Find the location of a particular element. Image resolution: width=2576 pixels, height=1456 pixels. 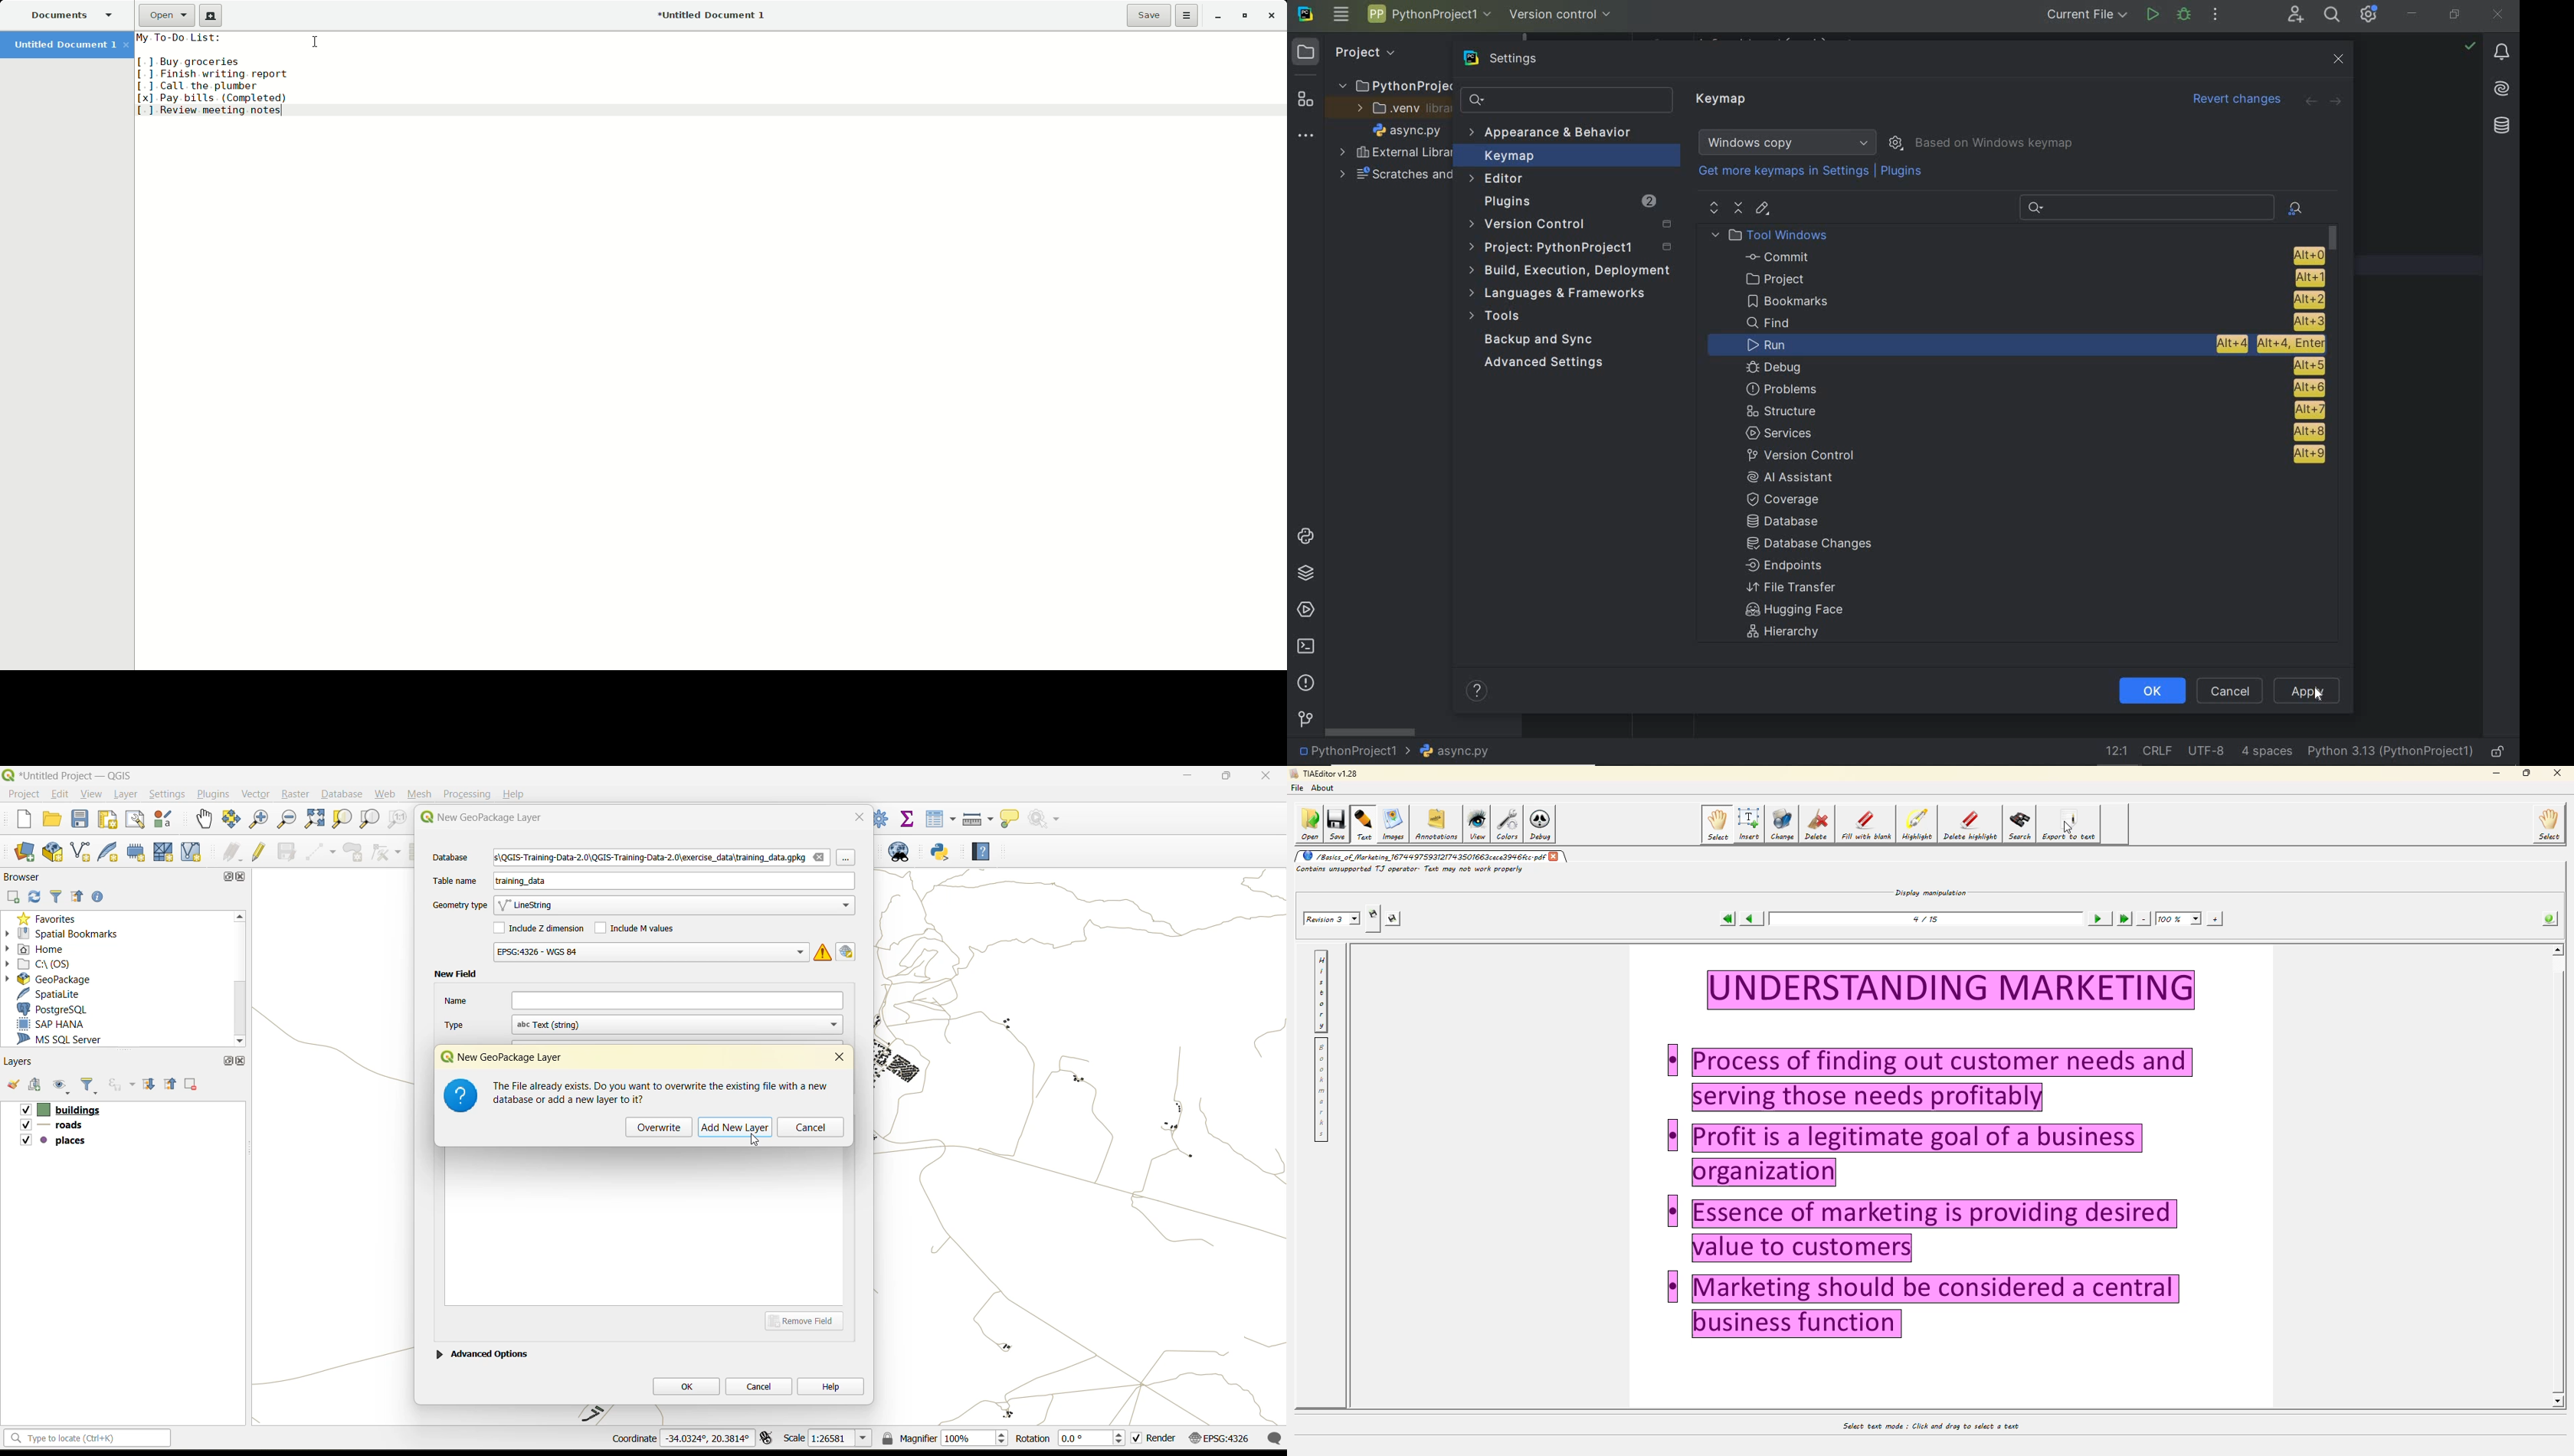

External Libraries is located at coordinates (1392, 153).